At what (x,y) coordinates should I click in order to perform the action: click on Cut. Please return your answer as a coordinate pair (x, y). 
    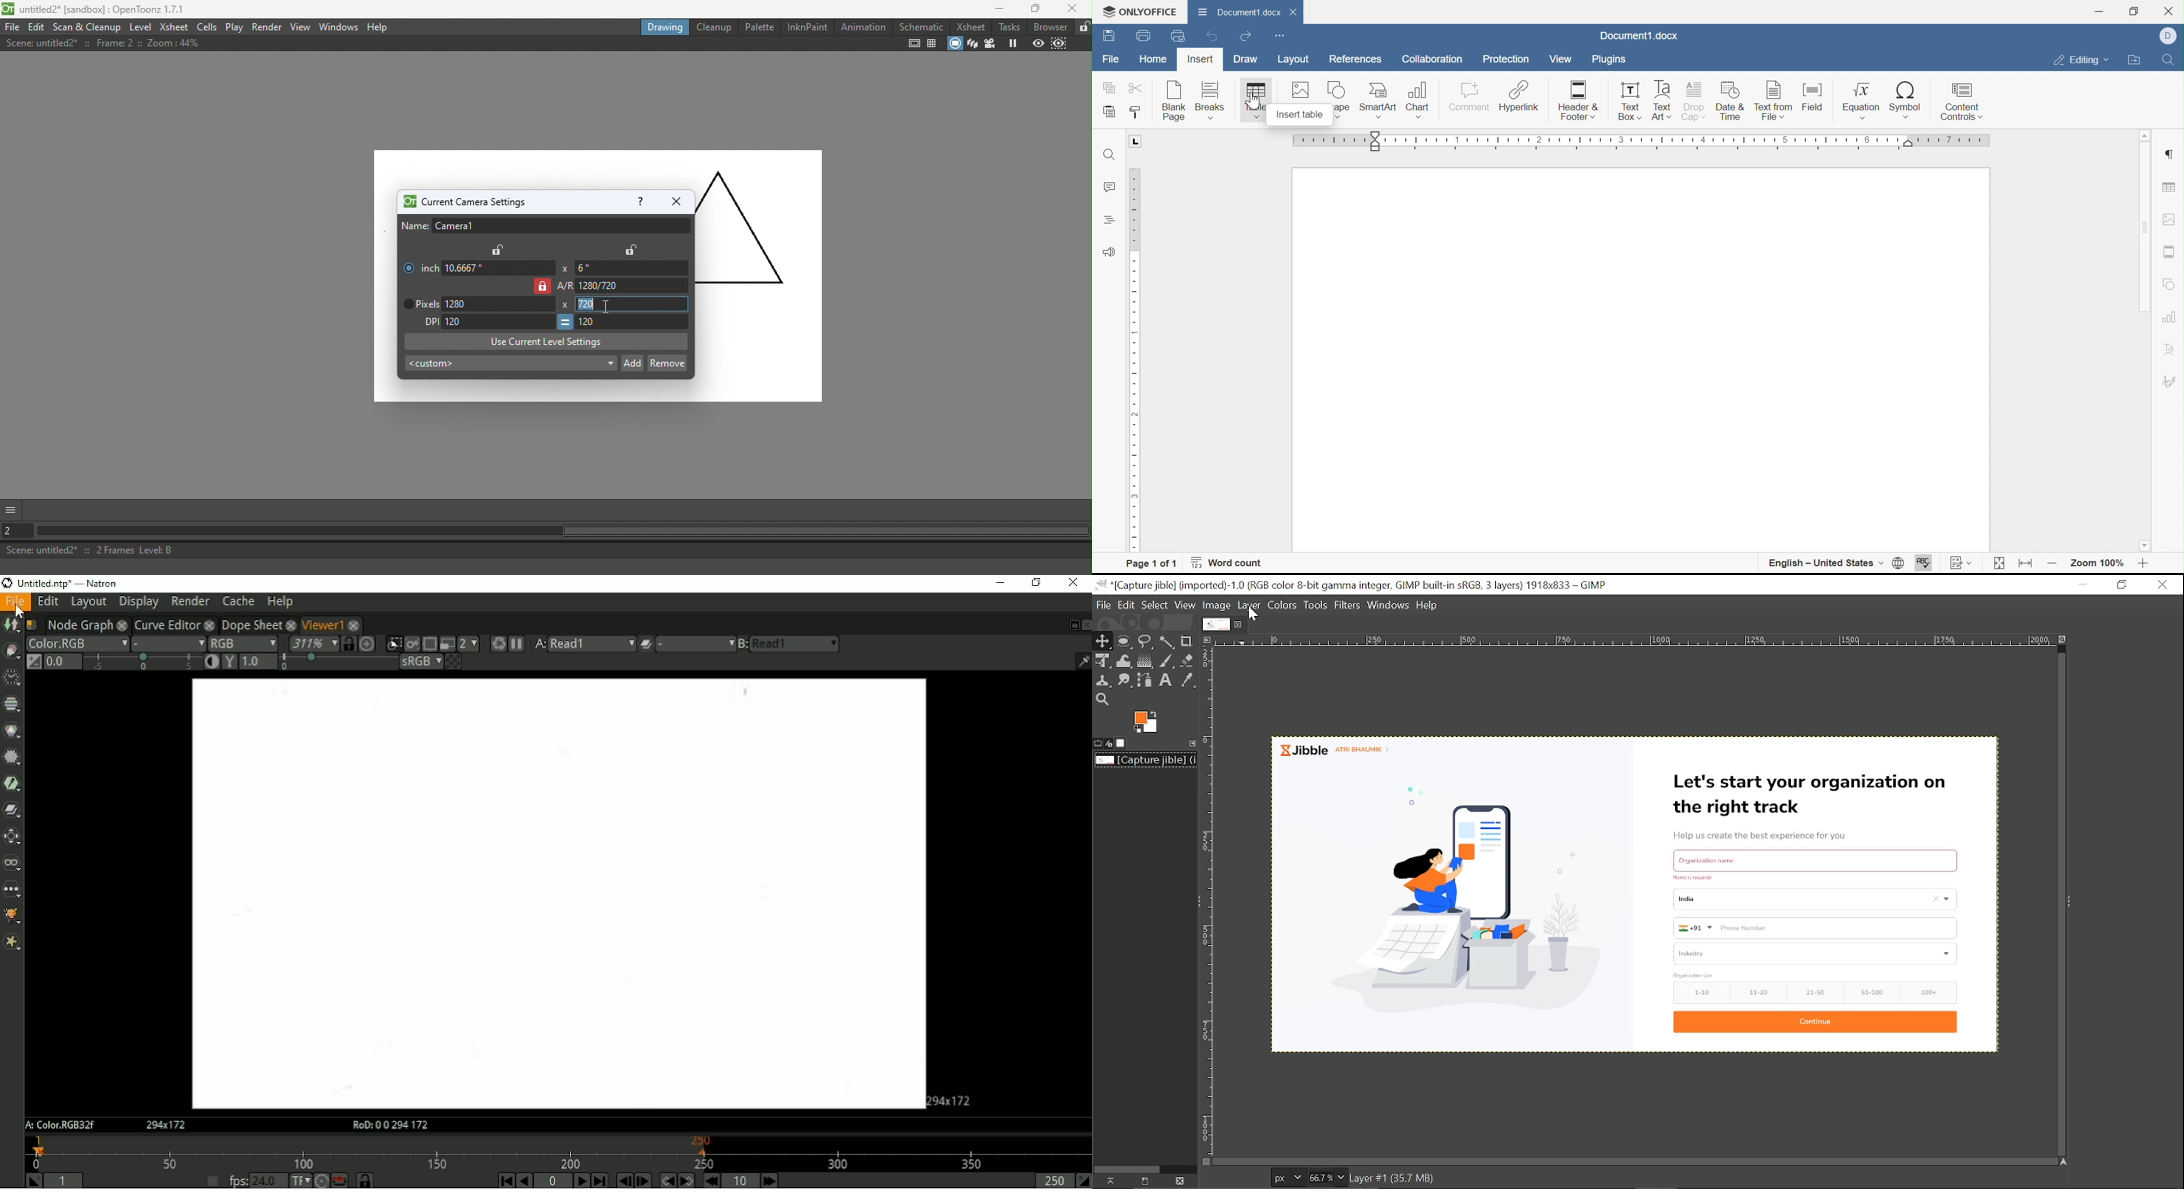
    Looking at the image, I should click on (1137, 87).